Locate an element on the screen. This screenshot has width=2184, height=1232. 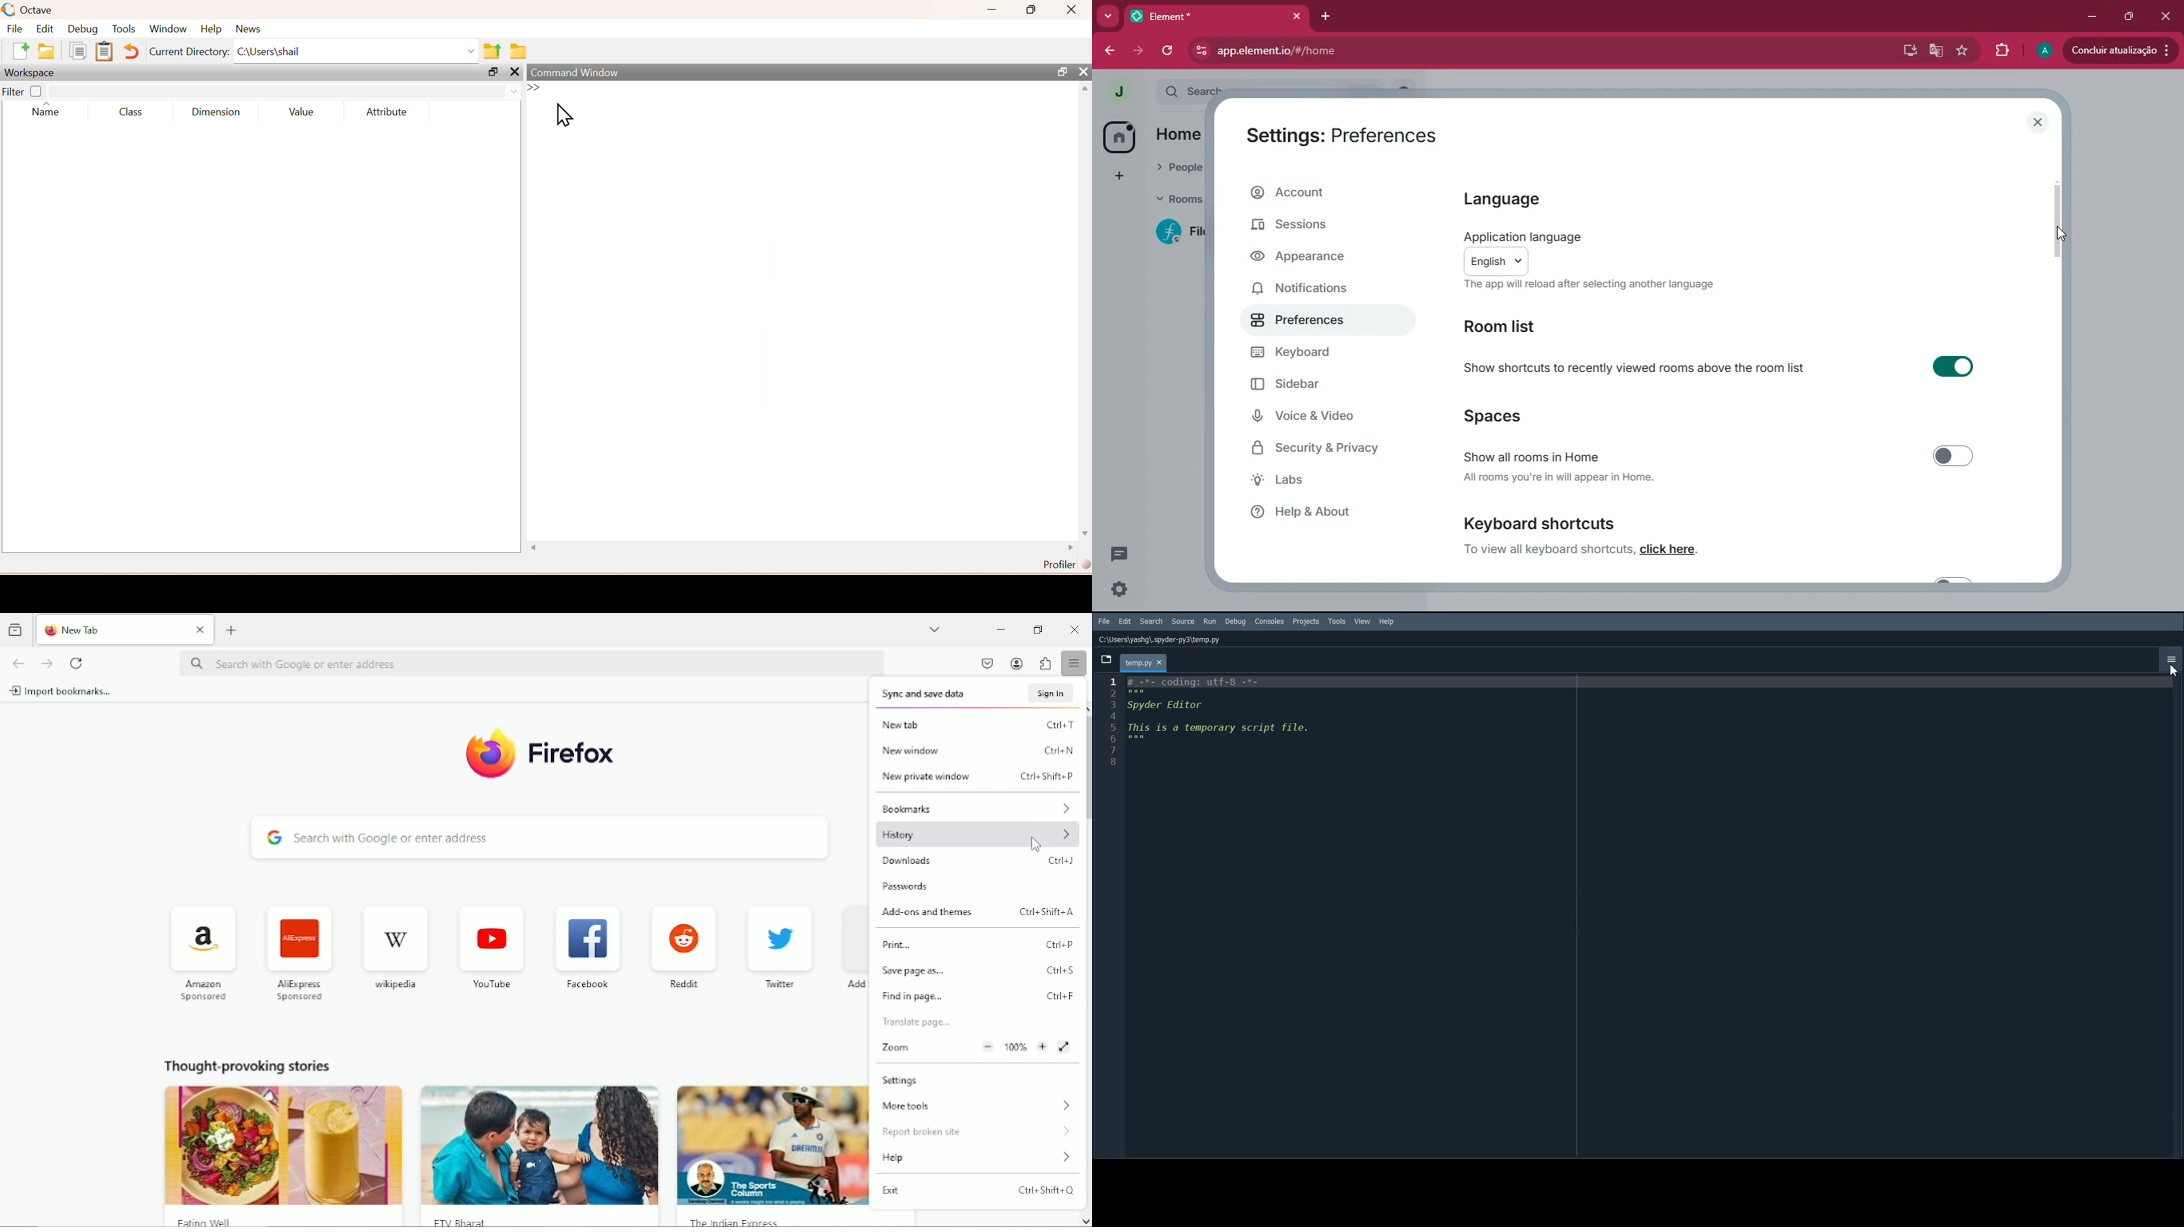
New Tab is located at coordinates (113, 629).